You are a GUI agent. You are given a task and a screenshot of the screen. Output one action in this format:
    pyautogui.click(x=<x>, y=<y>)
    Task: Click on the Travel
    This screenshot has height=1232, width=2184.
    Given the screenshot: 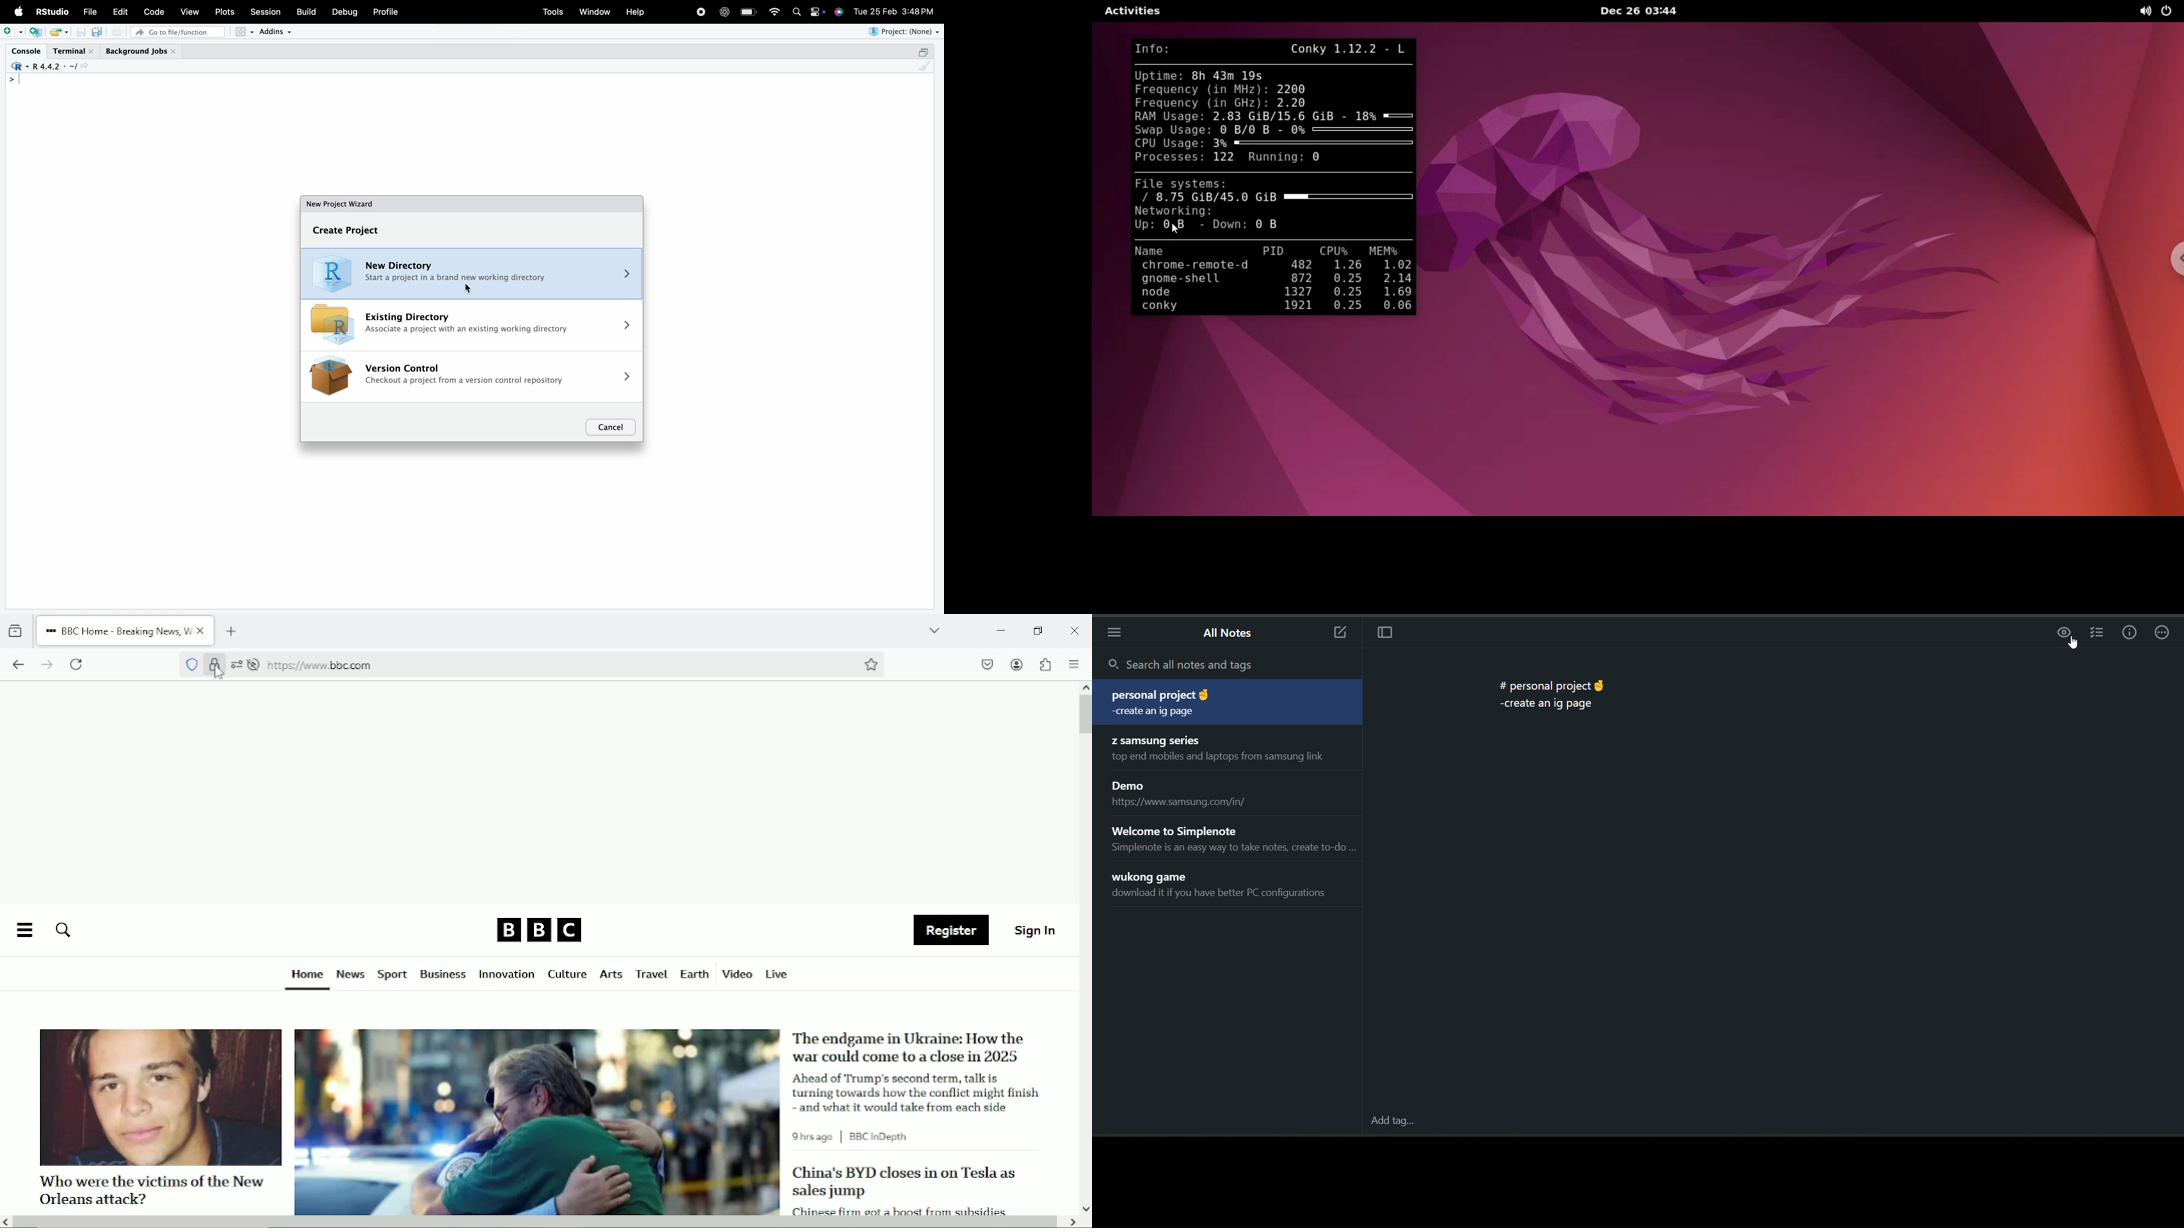 What is the action you would take?
    pyautogui.click(x=649, y=974)
    